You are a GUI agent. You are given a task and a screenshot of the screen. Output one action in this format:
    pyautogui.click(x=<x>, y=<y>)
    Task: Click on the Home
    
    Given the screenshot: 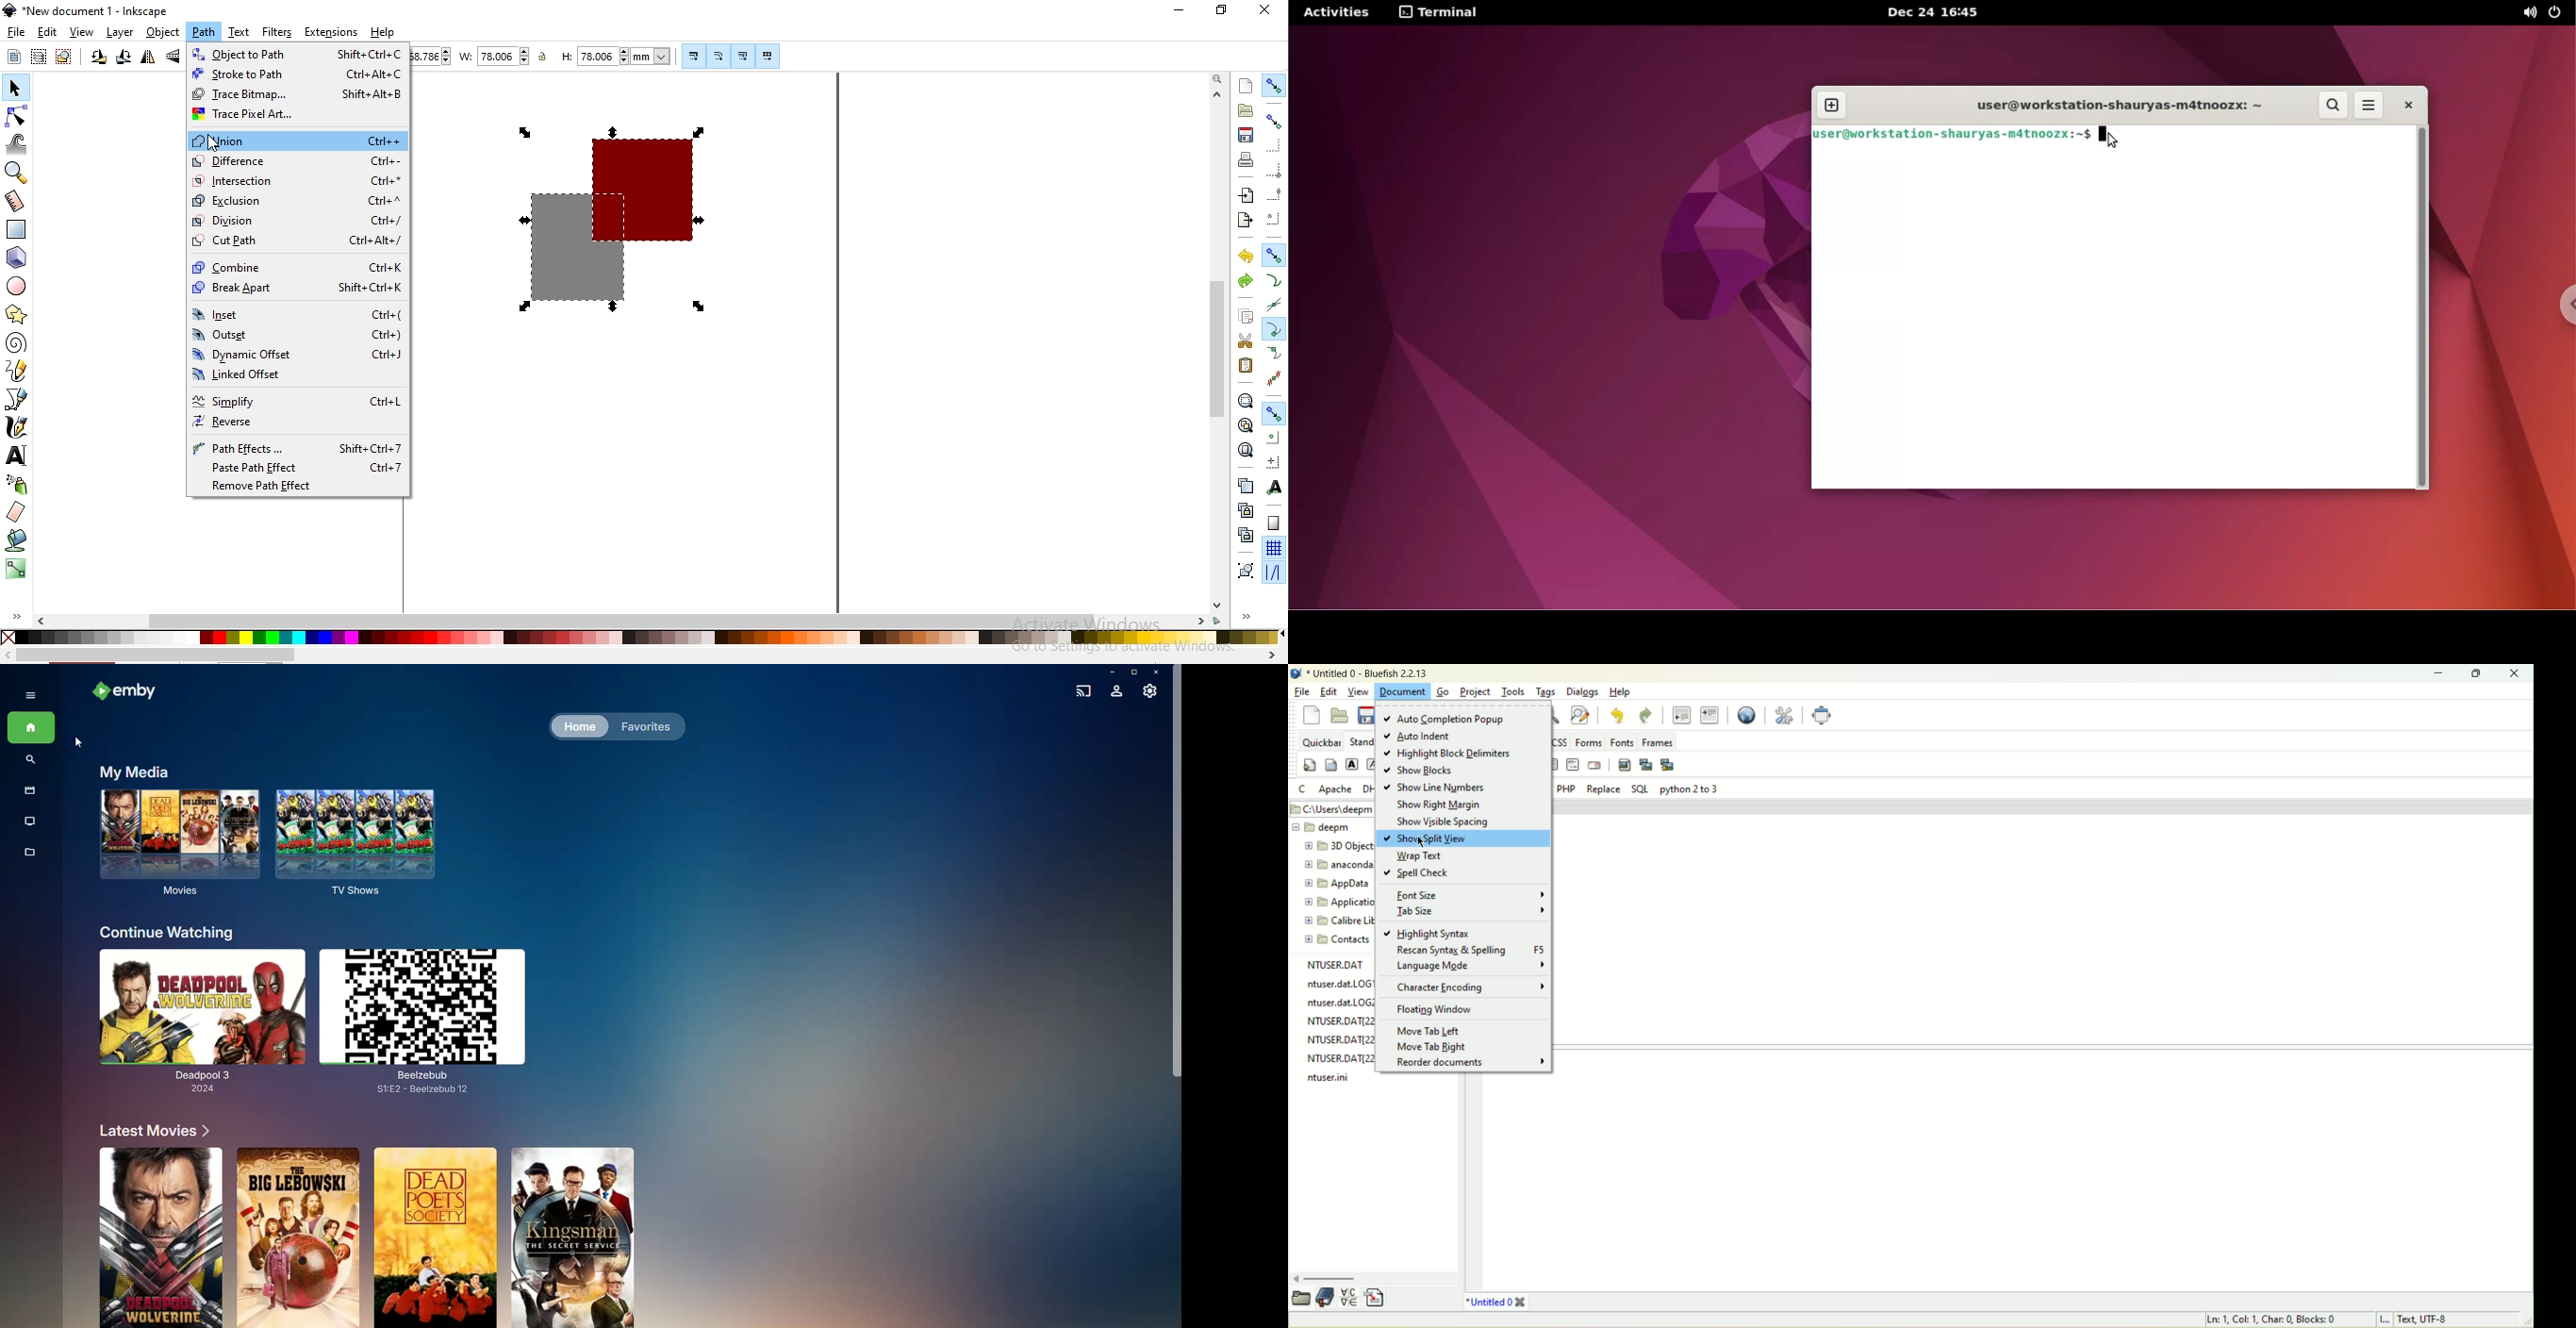 What is the action you would take?
    pyautogui.click(x=579, y=727)
    